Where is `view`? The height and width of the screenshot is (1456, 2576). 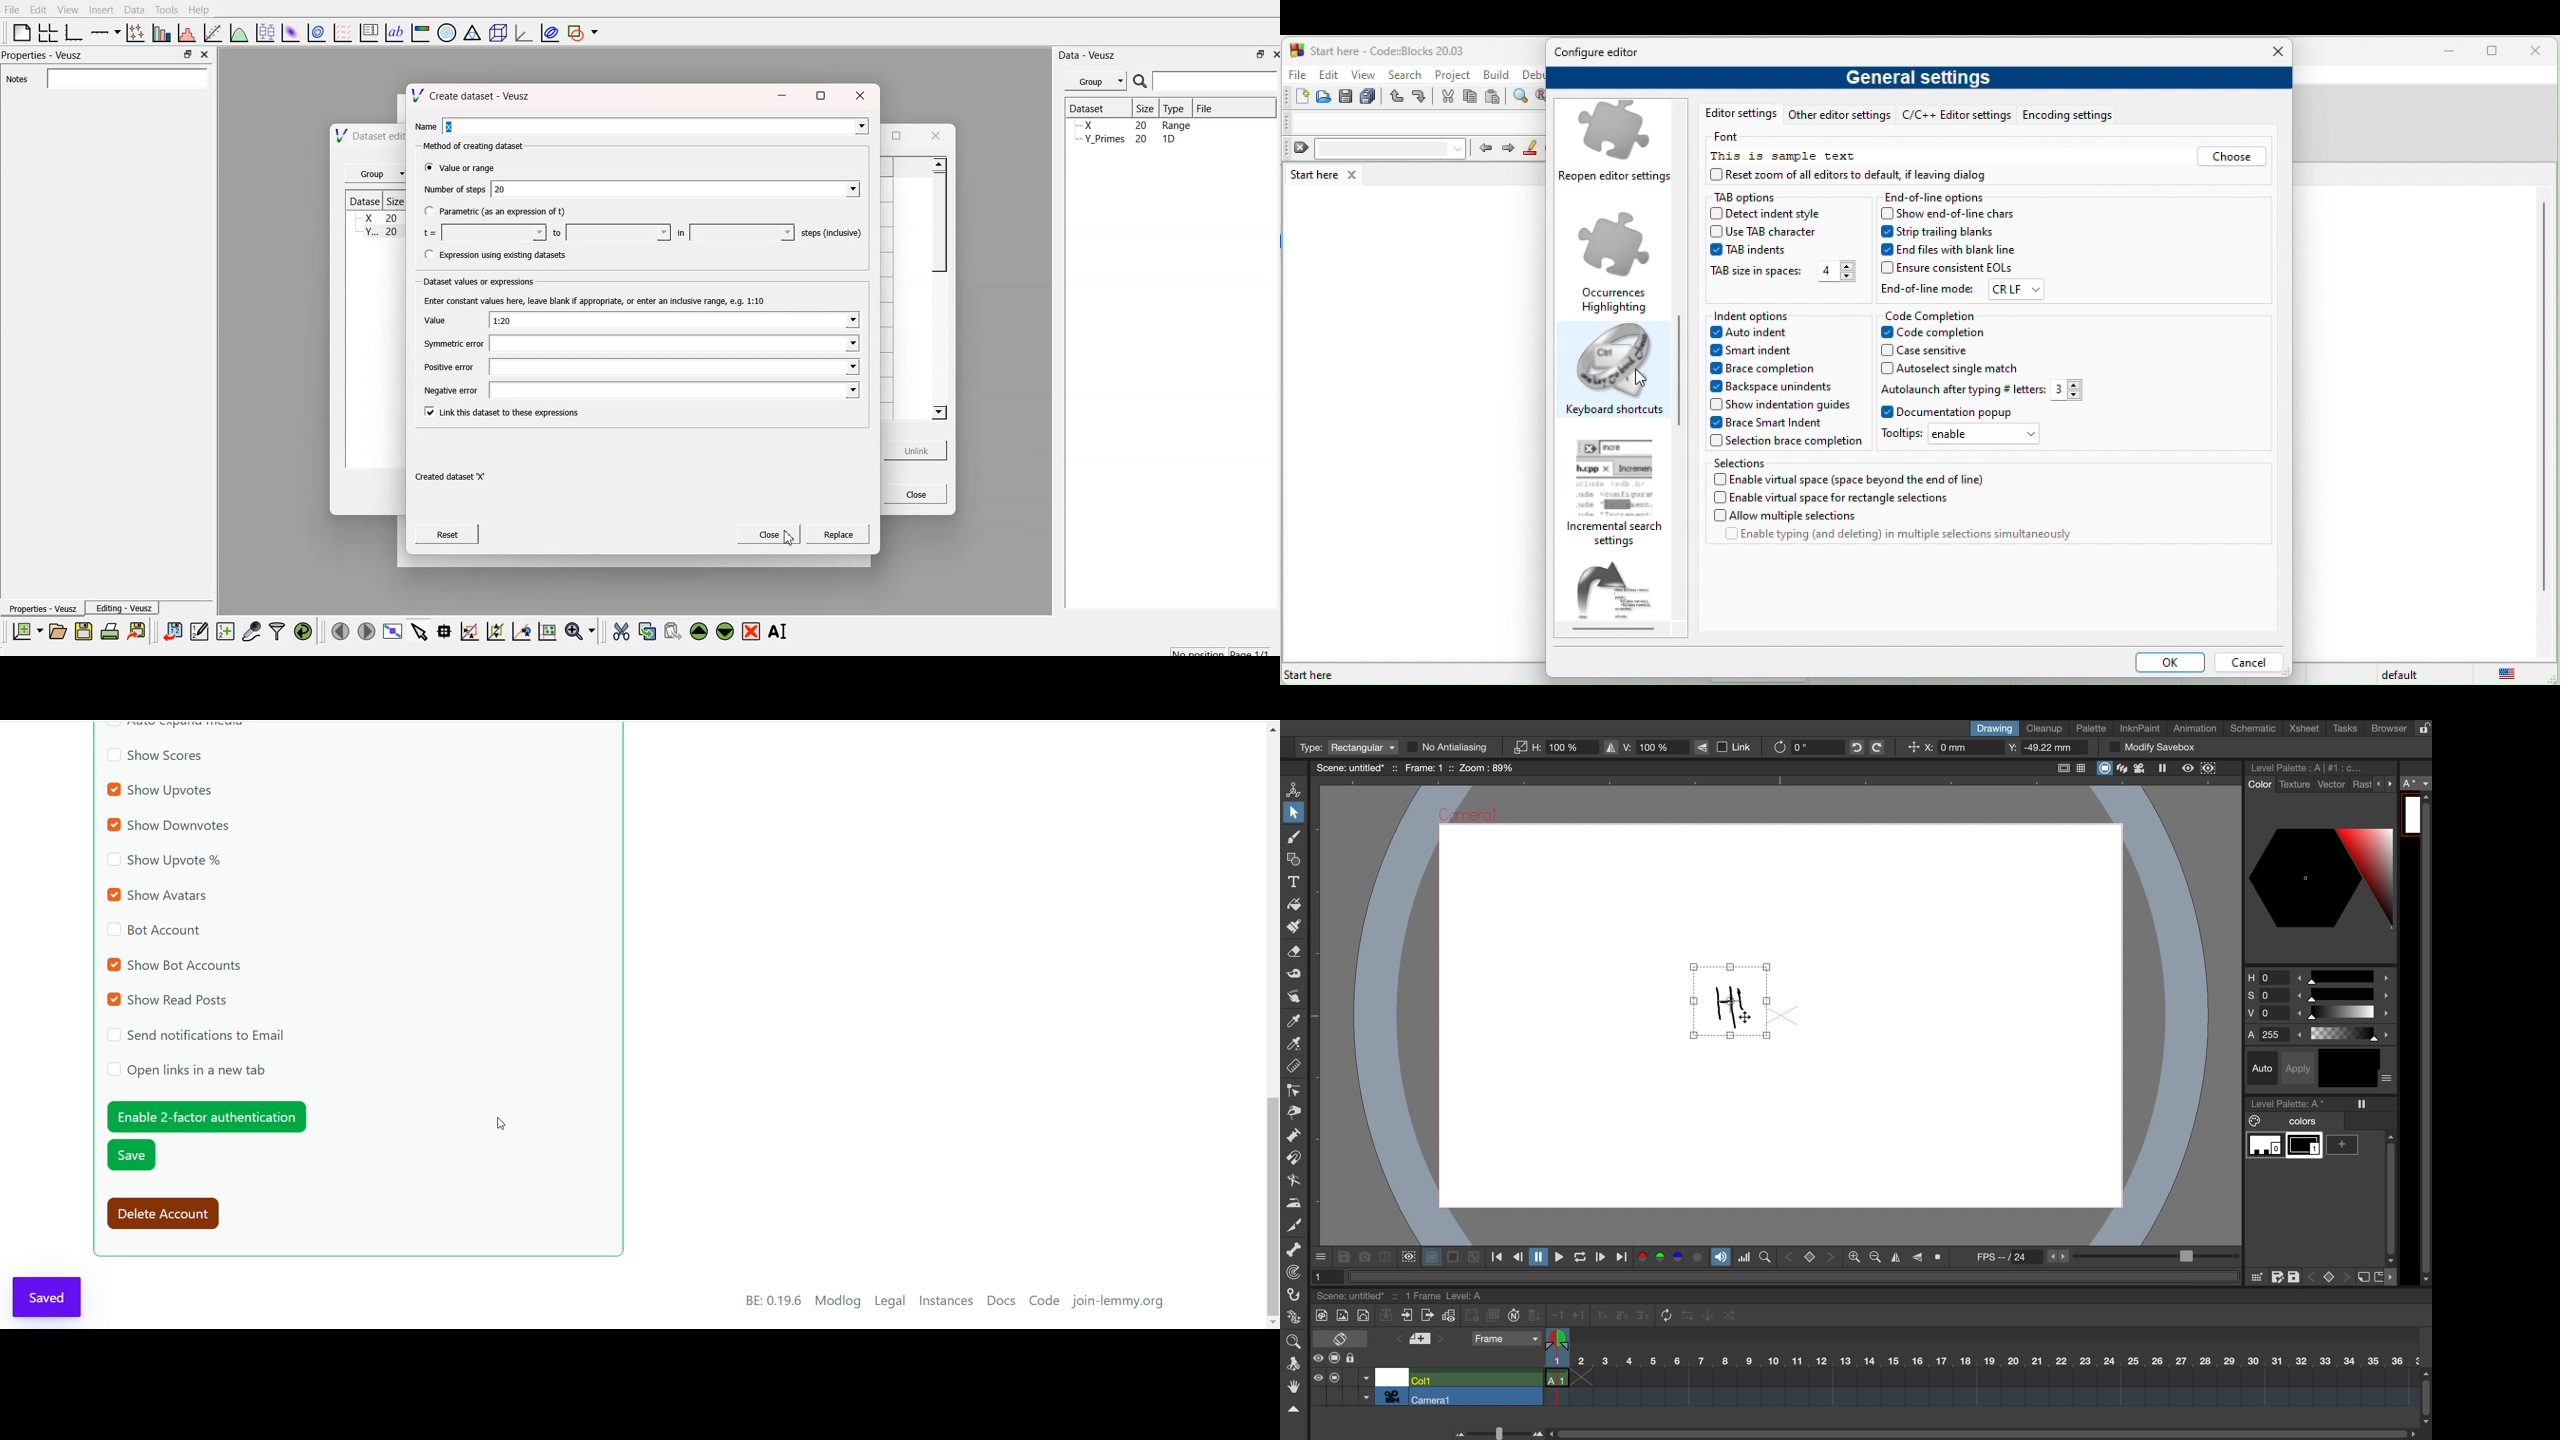
view is located at coordinates (1364, 74).